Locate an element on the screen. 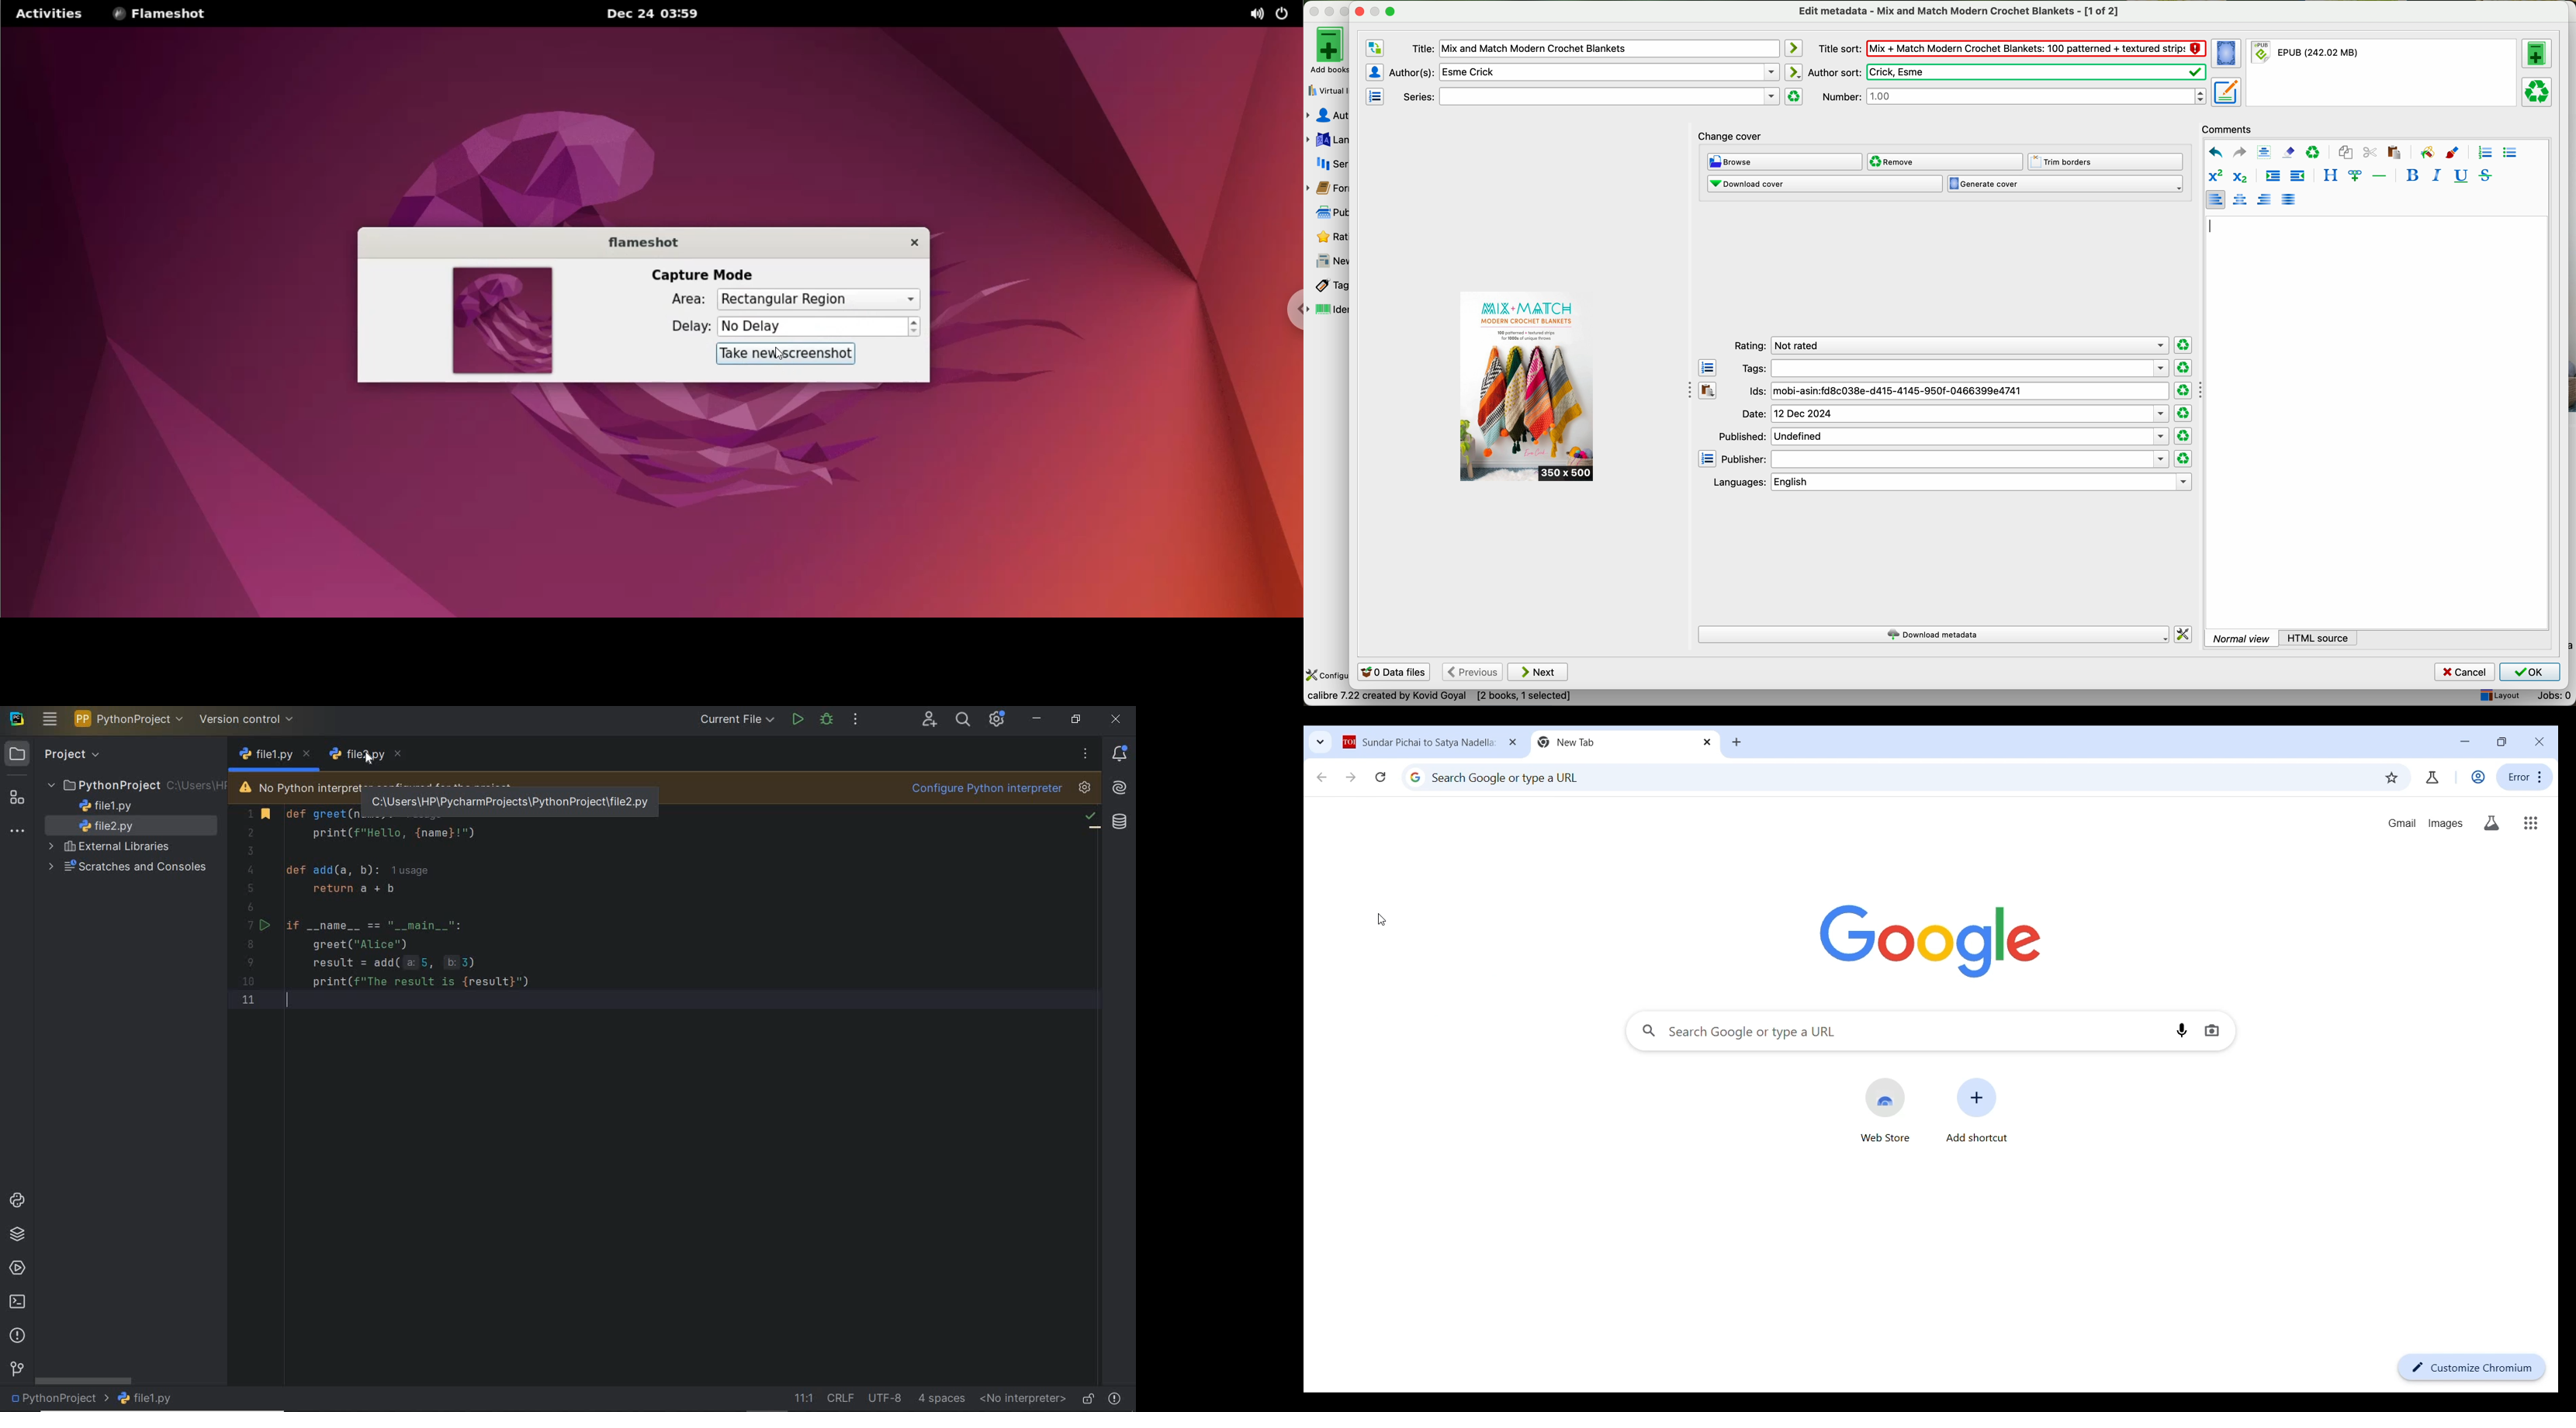  external libraries is located at coordinates (112, 847).